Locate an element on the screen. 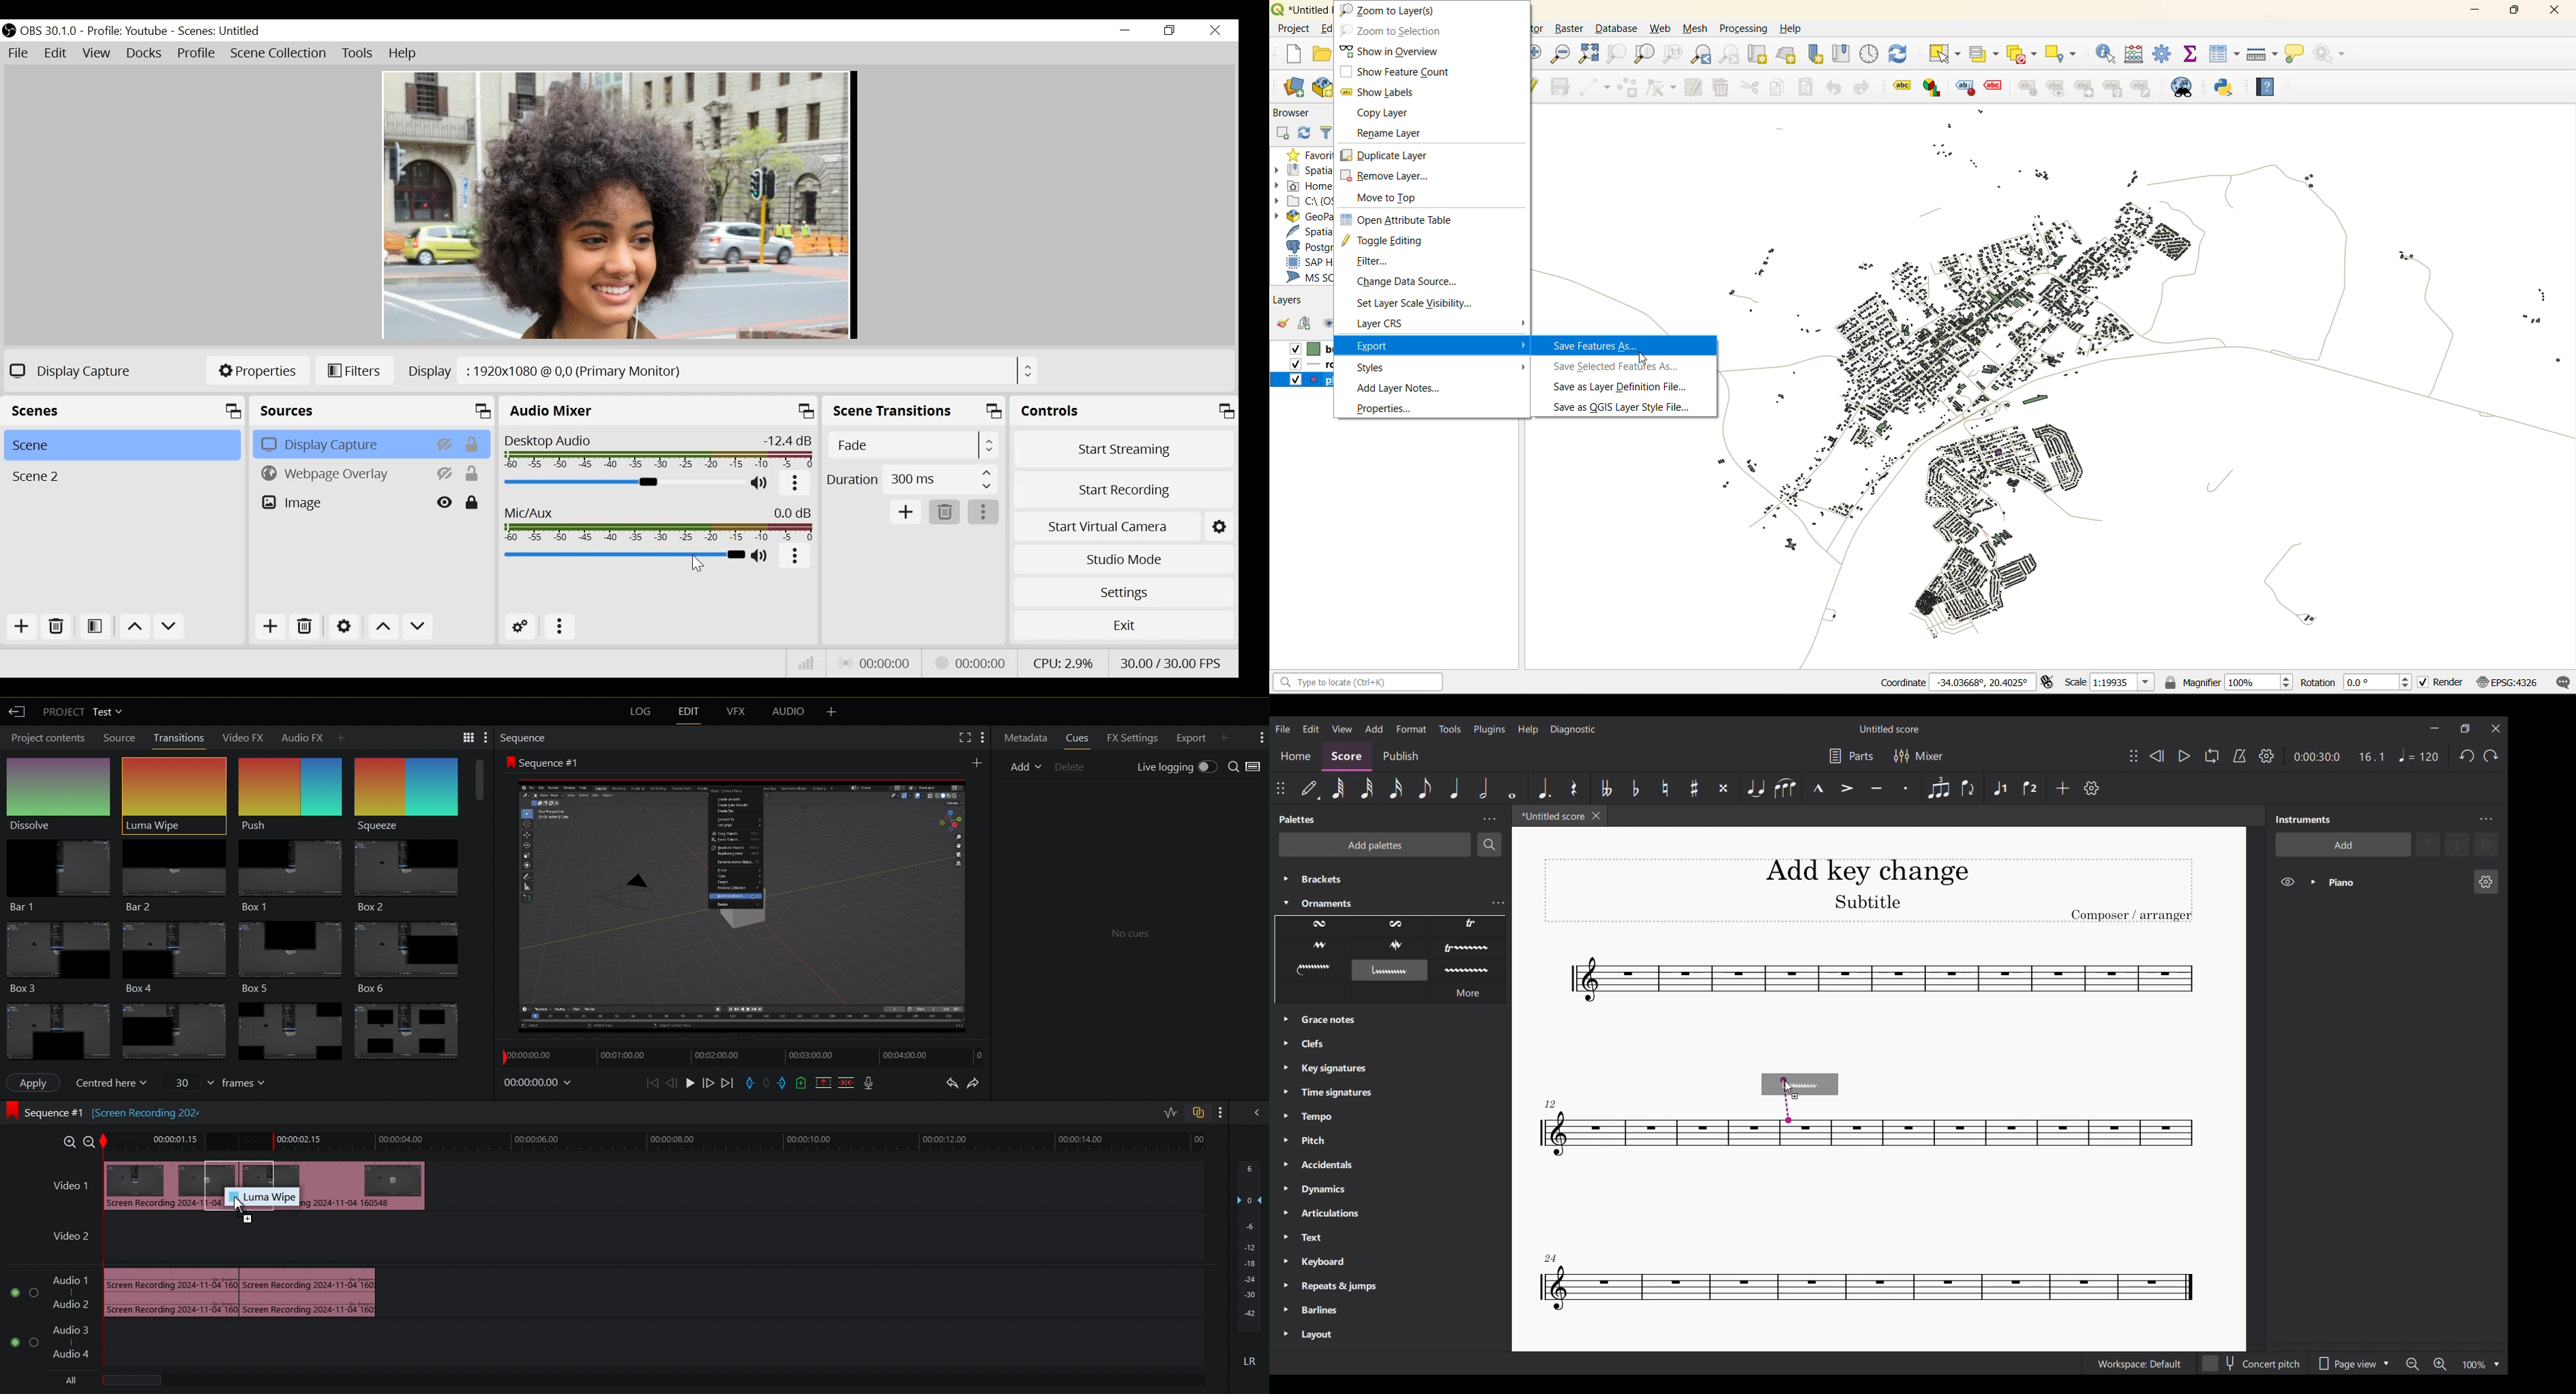 This screenshot has width=2576, height=1400. Source is located at coordinates (117, 737).